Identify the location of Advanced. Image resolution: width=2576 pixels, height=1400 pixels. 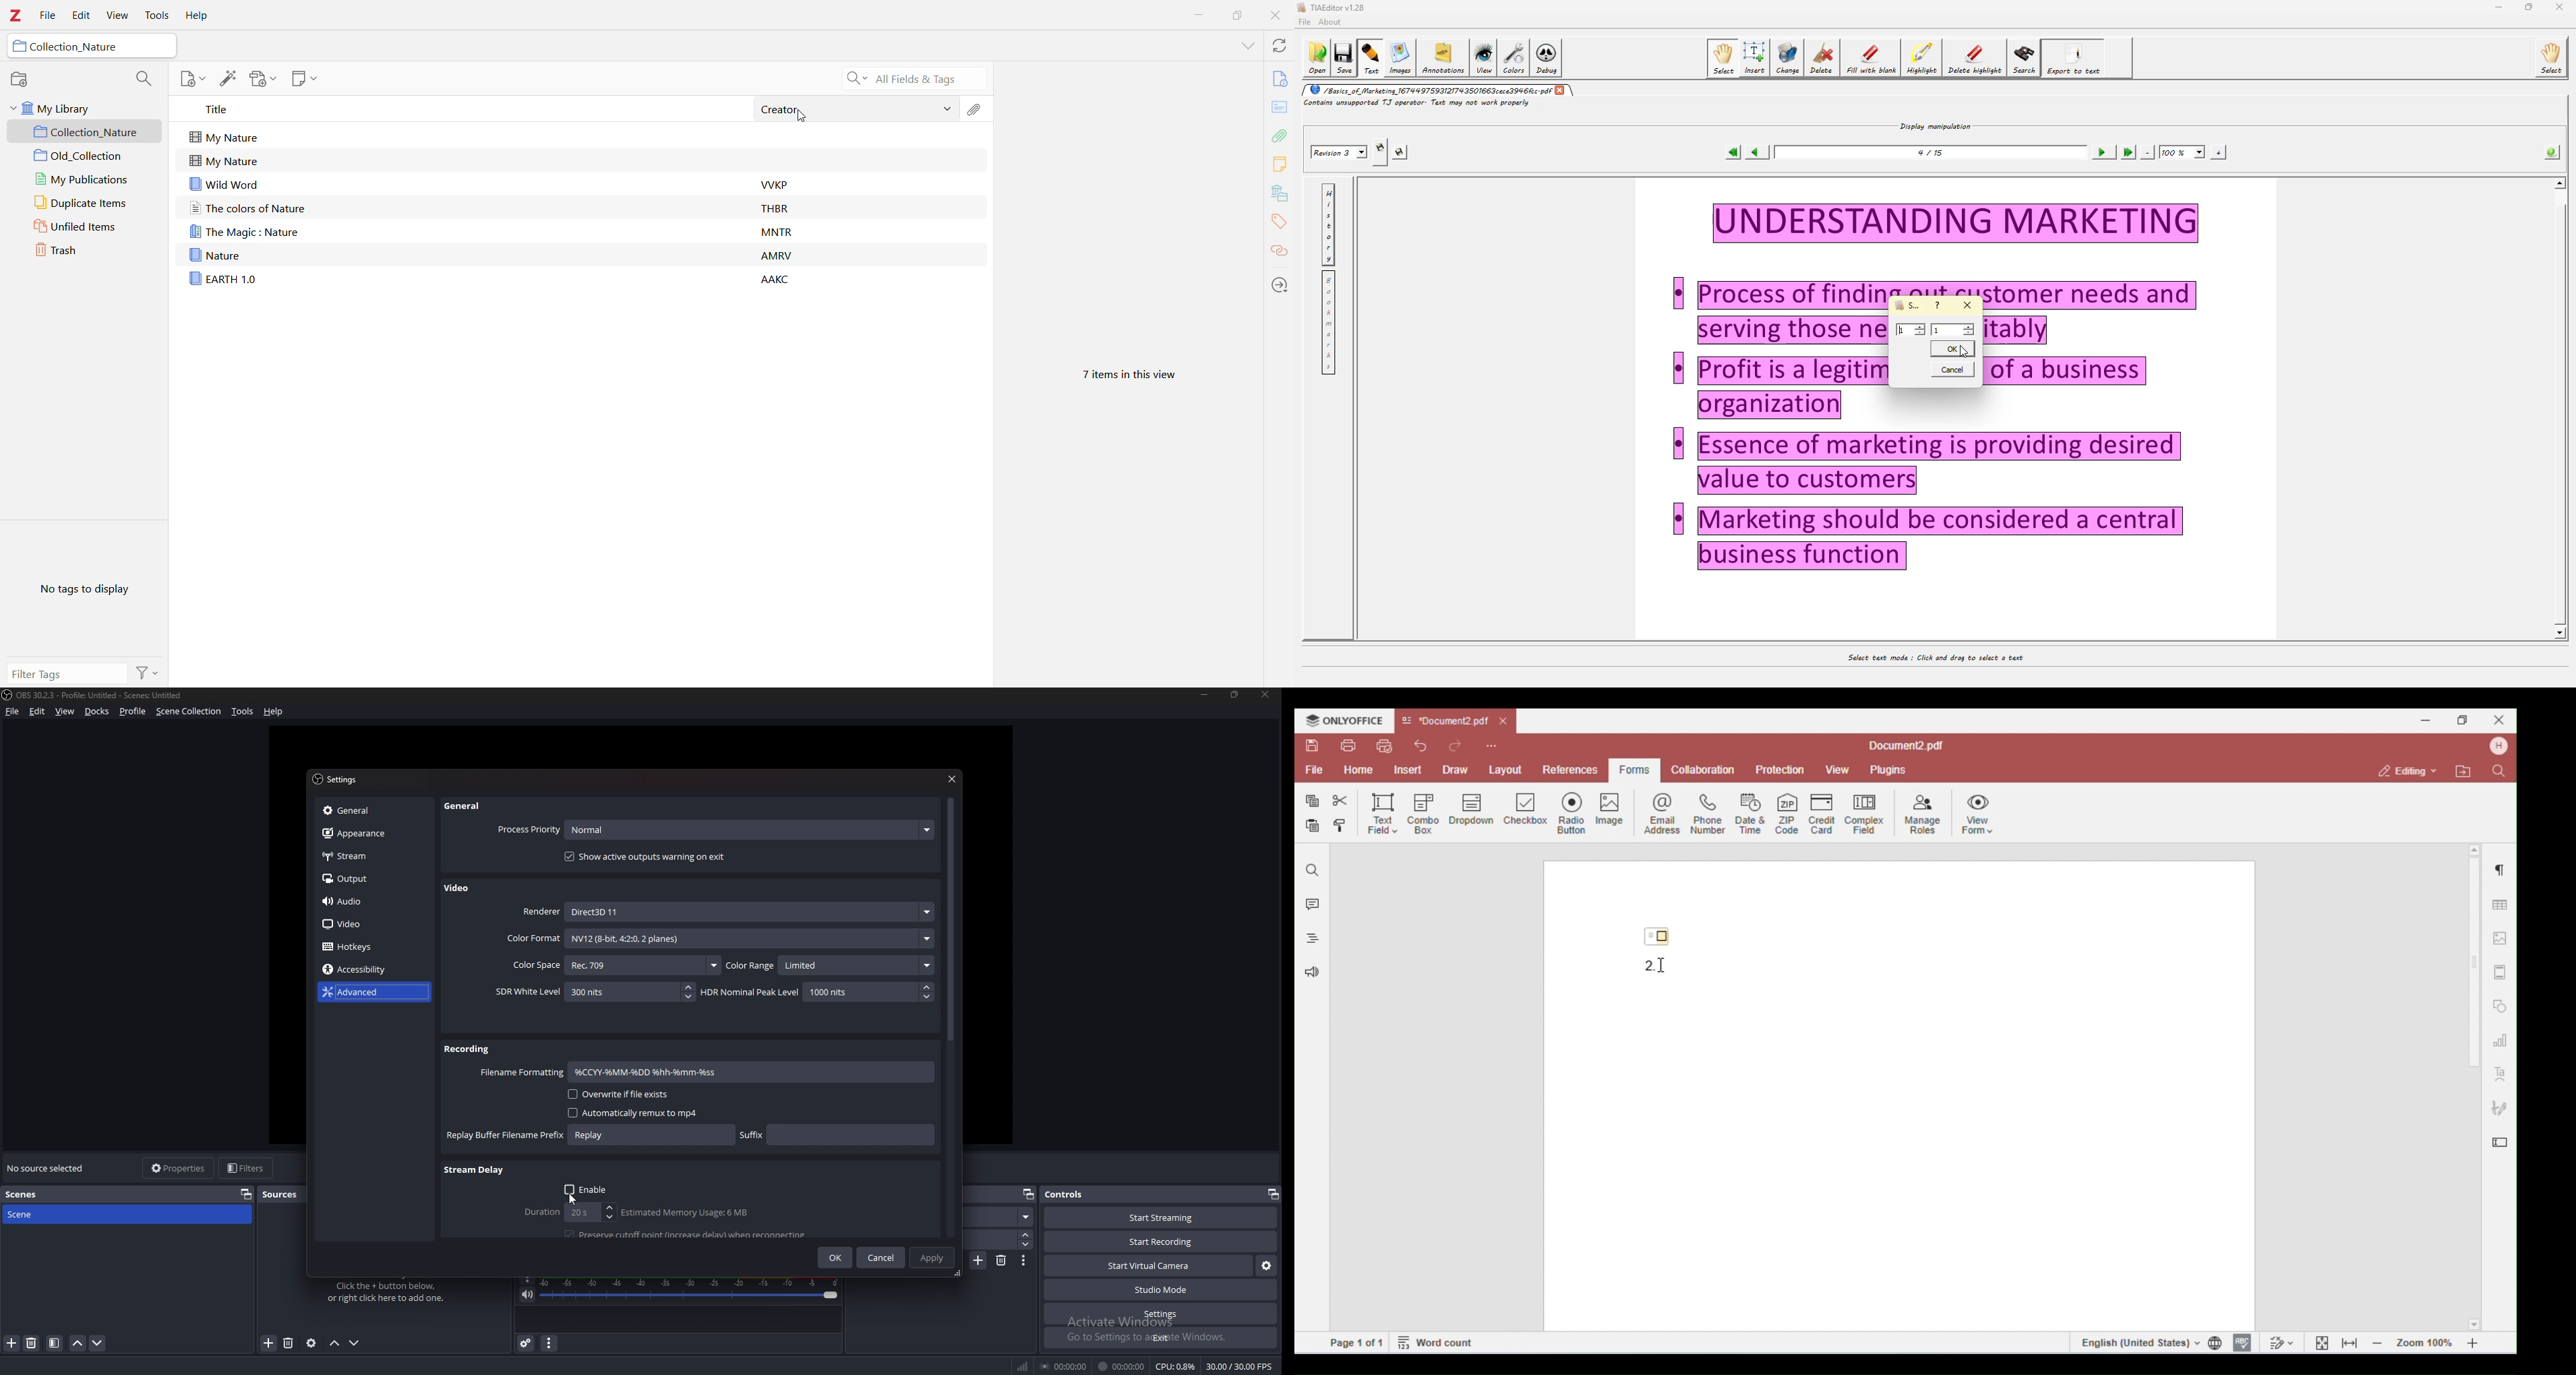
(367, 993).